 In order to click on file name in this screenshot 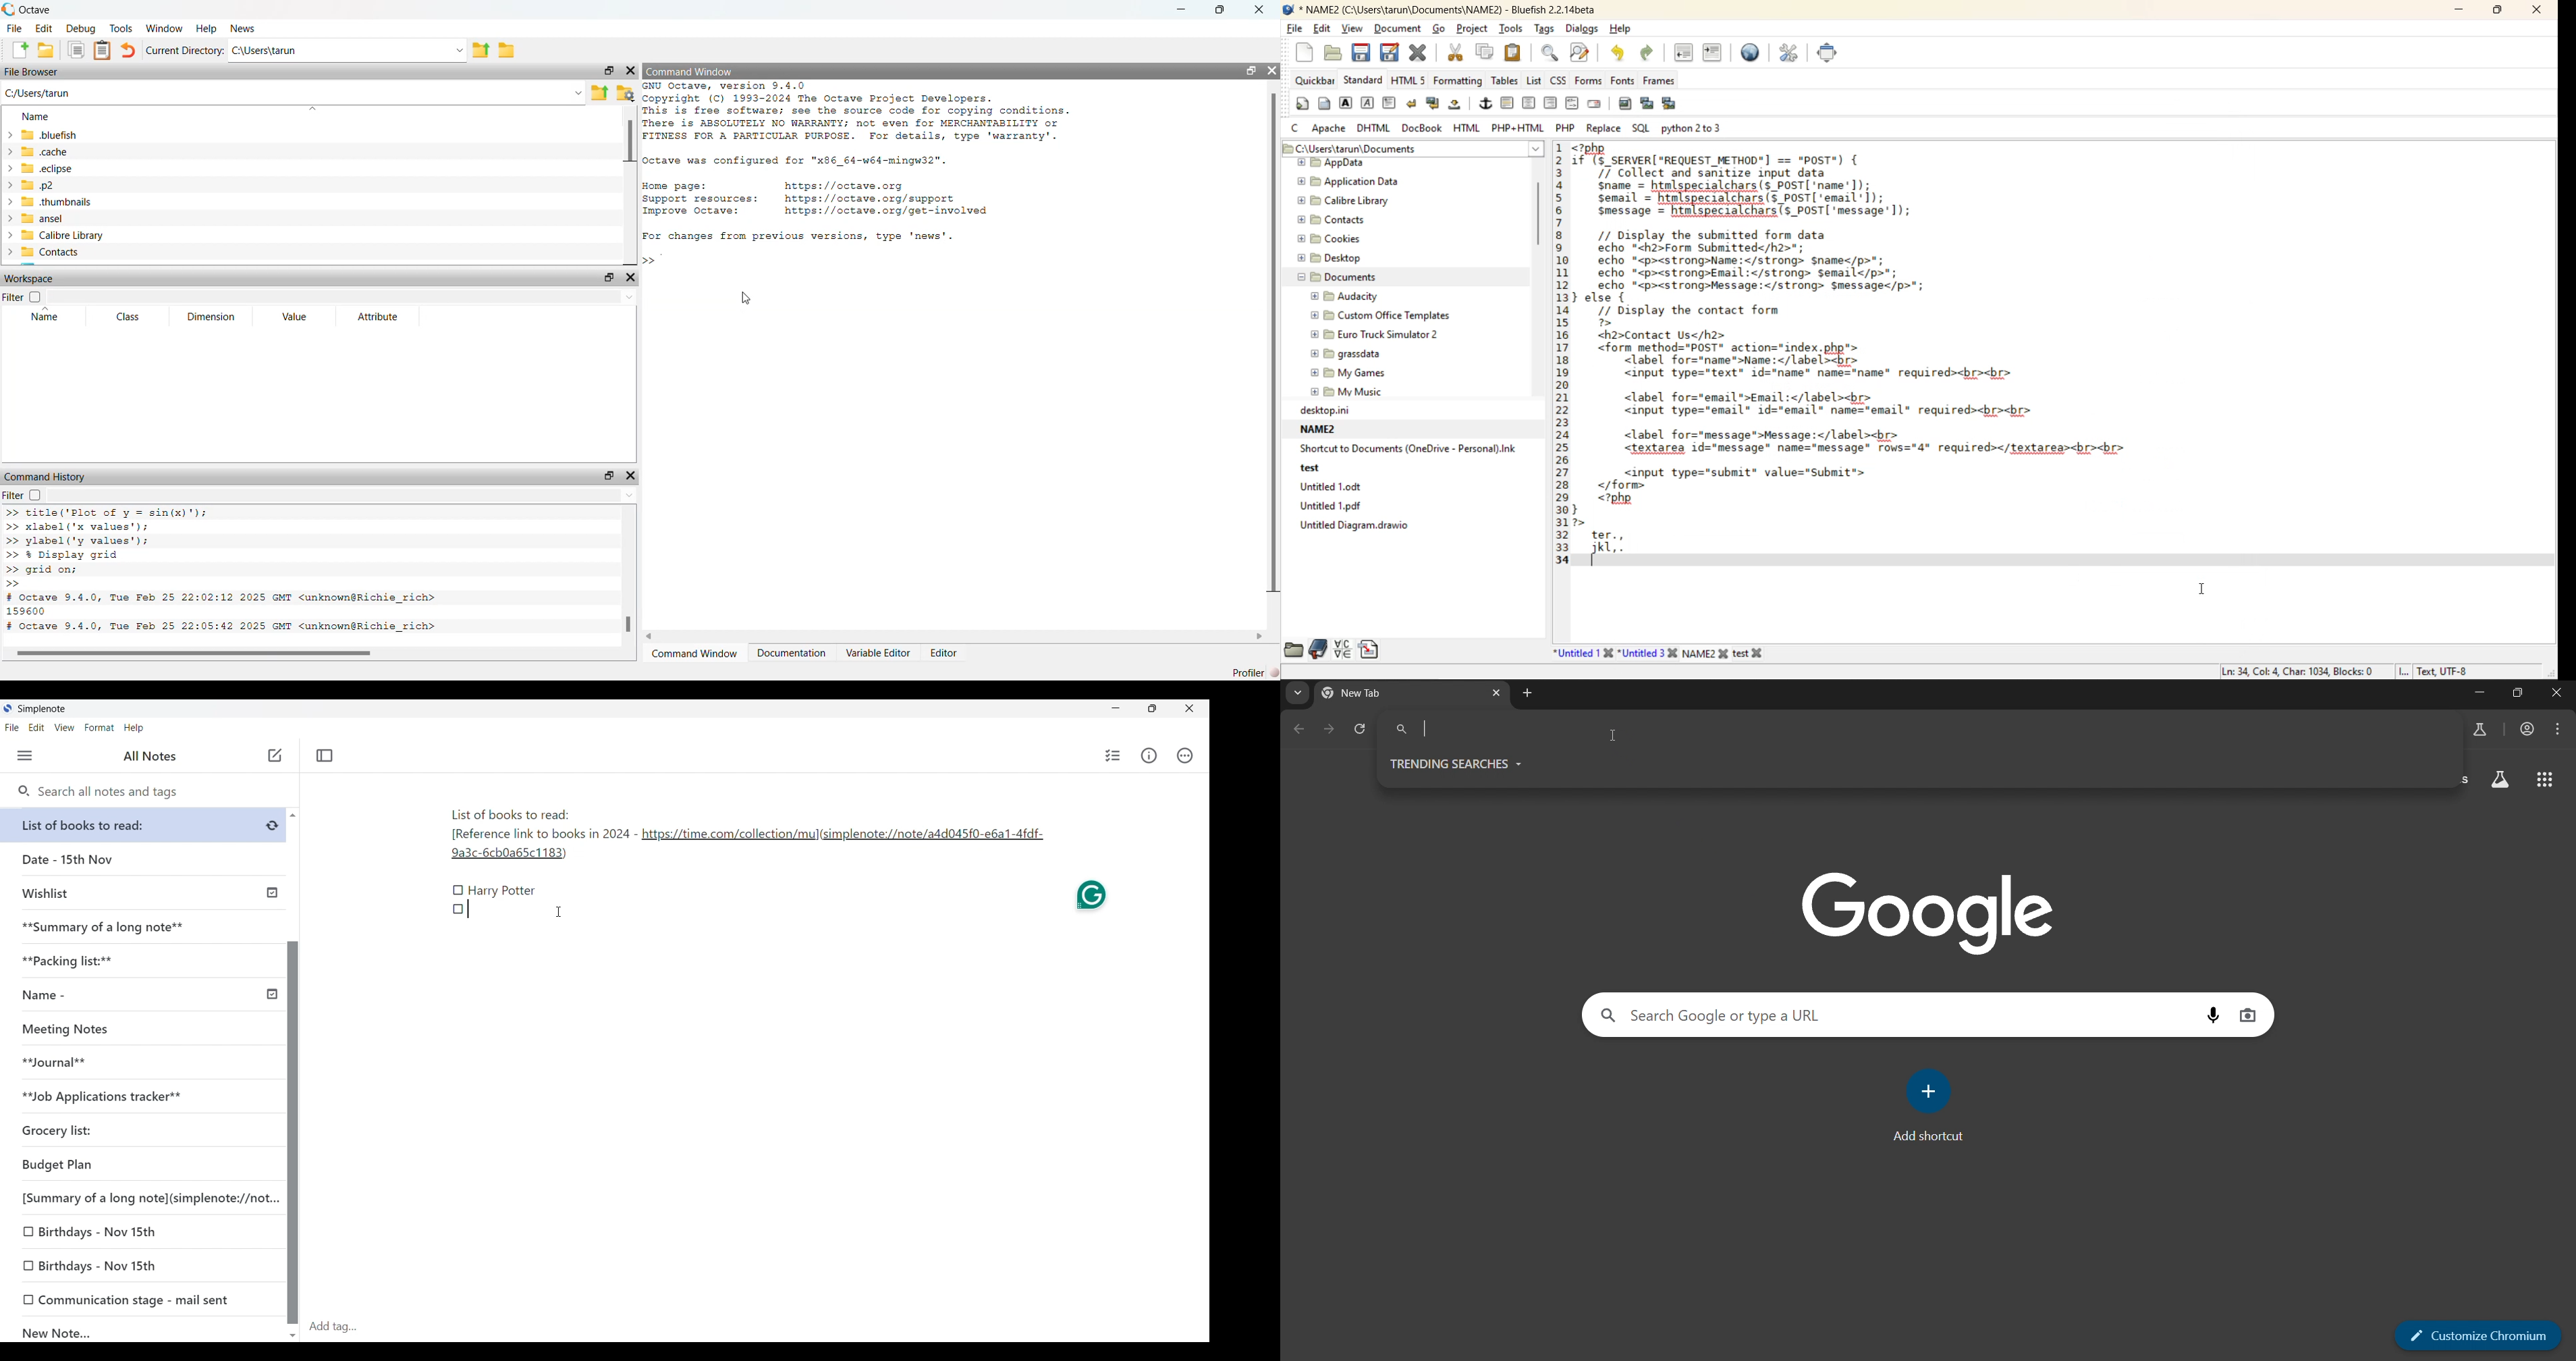, I will do `click(1744, 653)`.